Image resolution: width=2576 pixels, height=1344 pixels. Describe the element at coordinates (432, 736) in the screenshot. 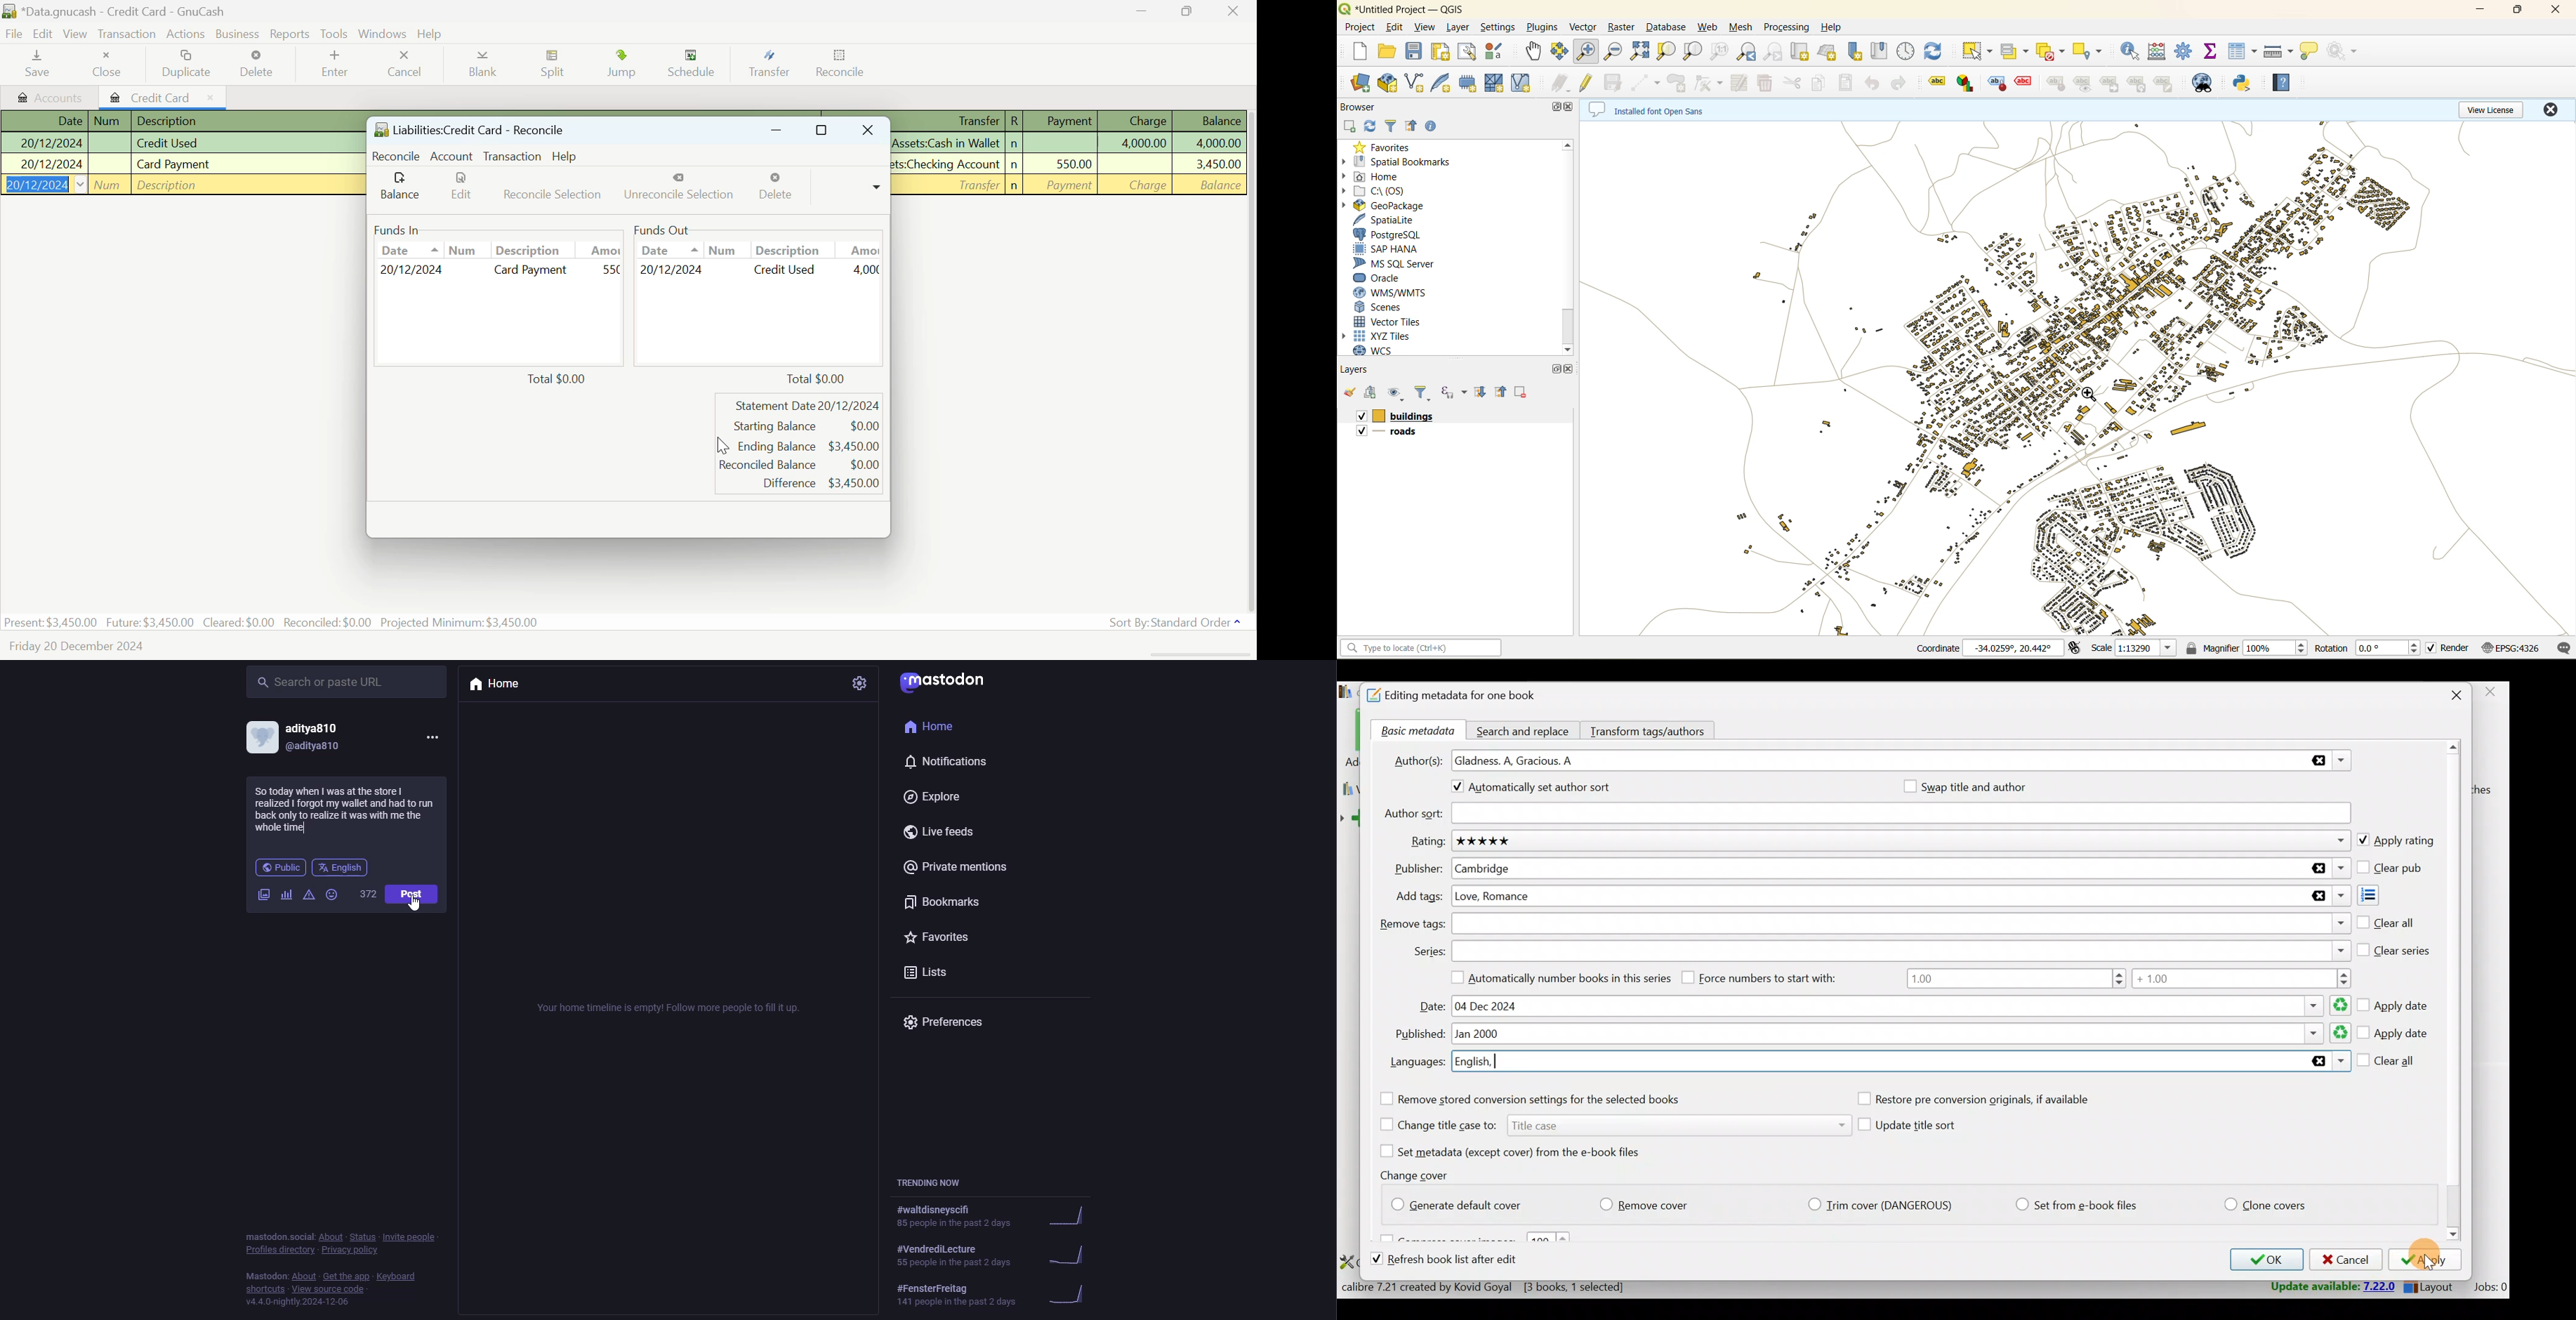

I see `more` at that location.